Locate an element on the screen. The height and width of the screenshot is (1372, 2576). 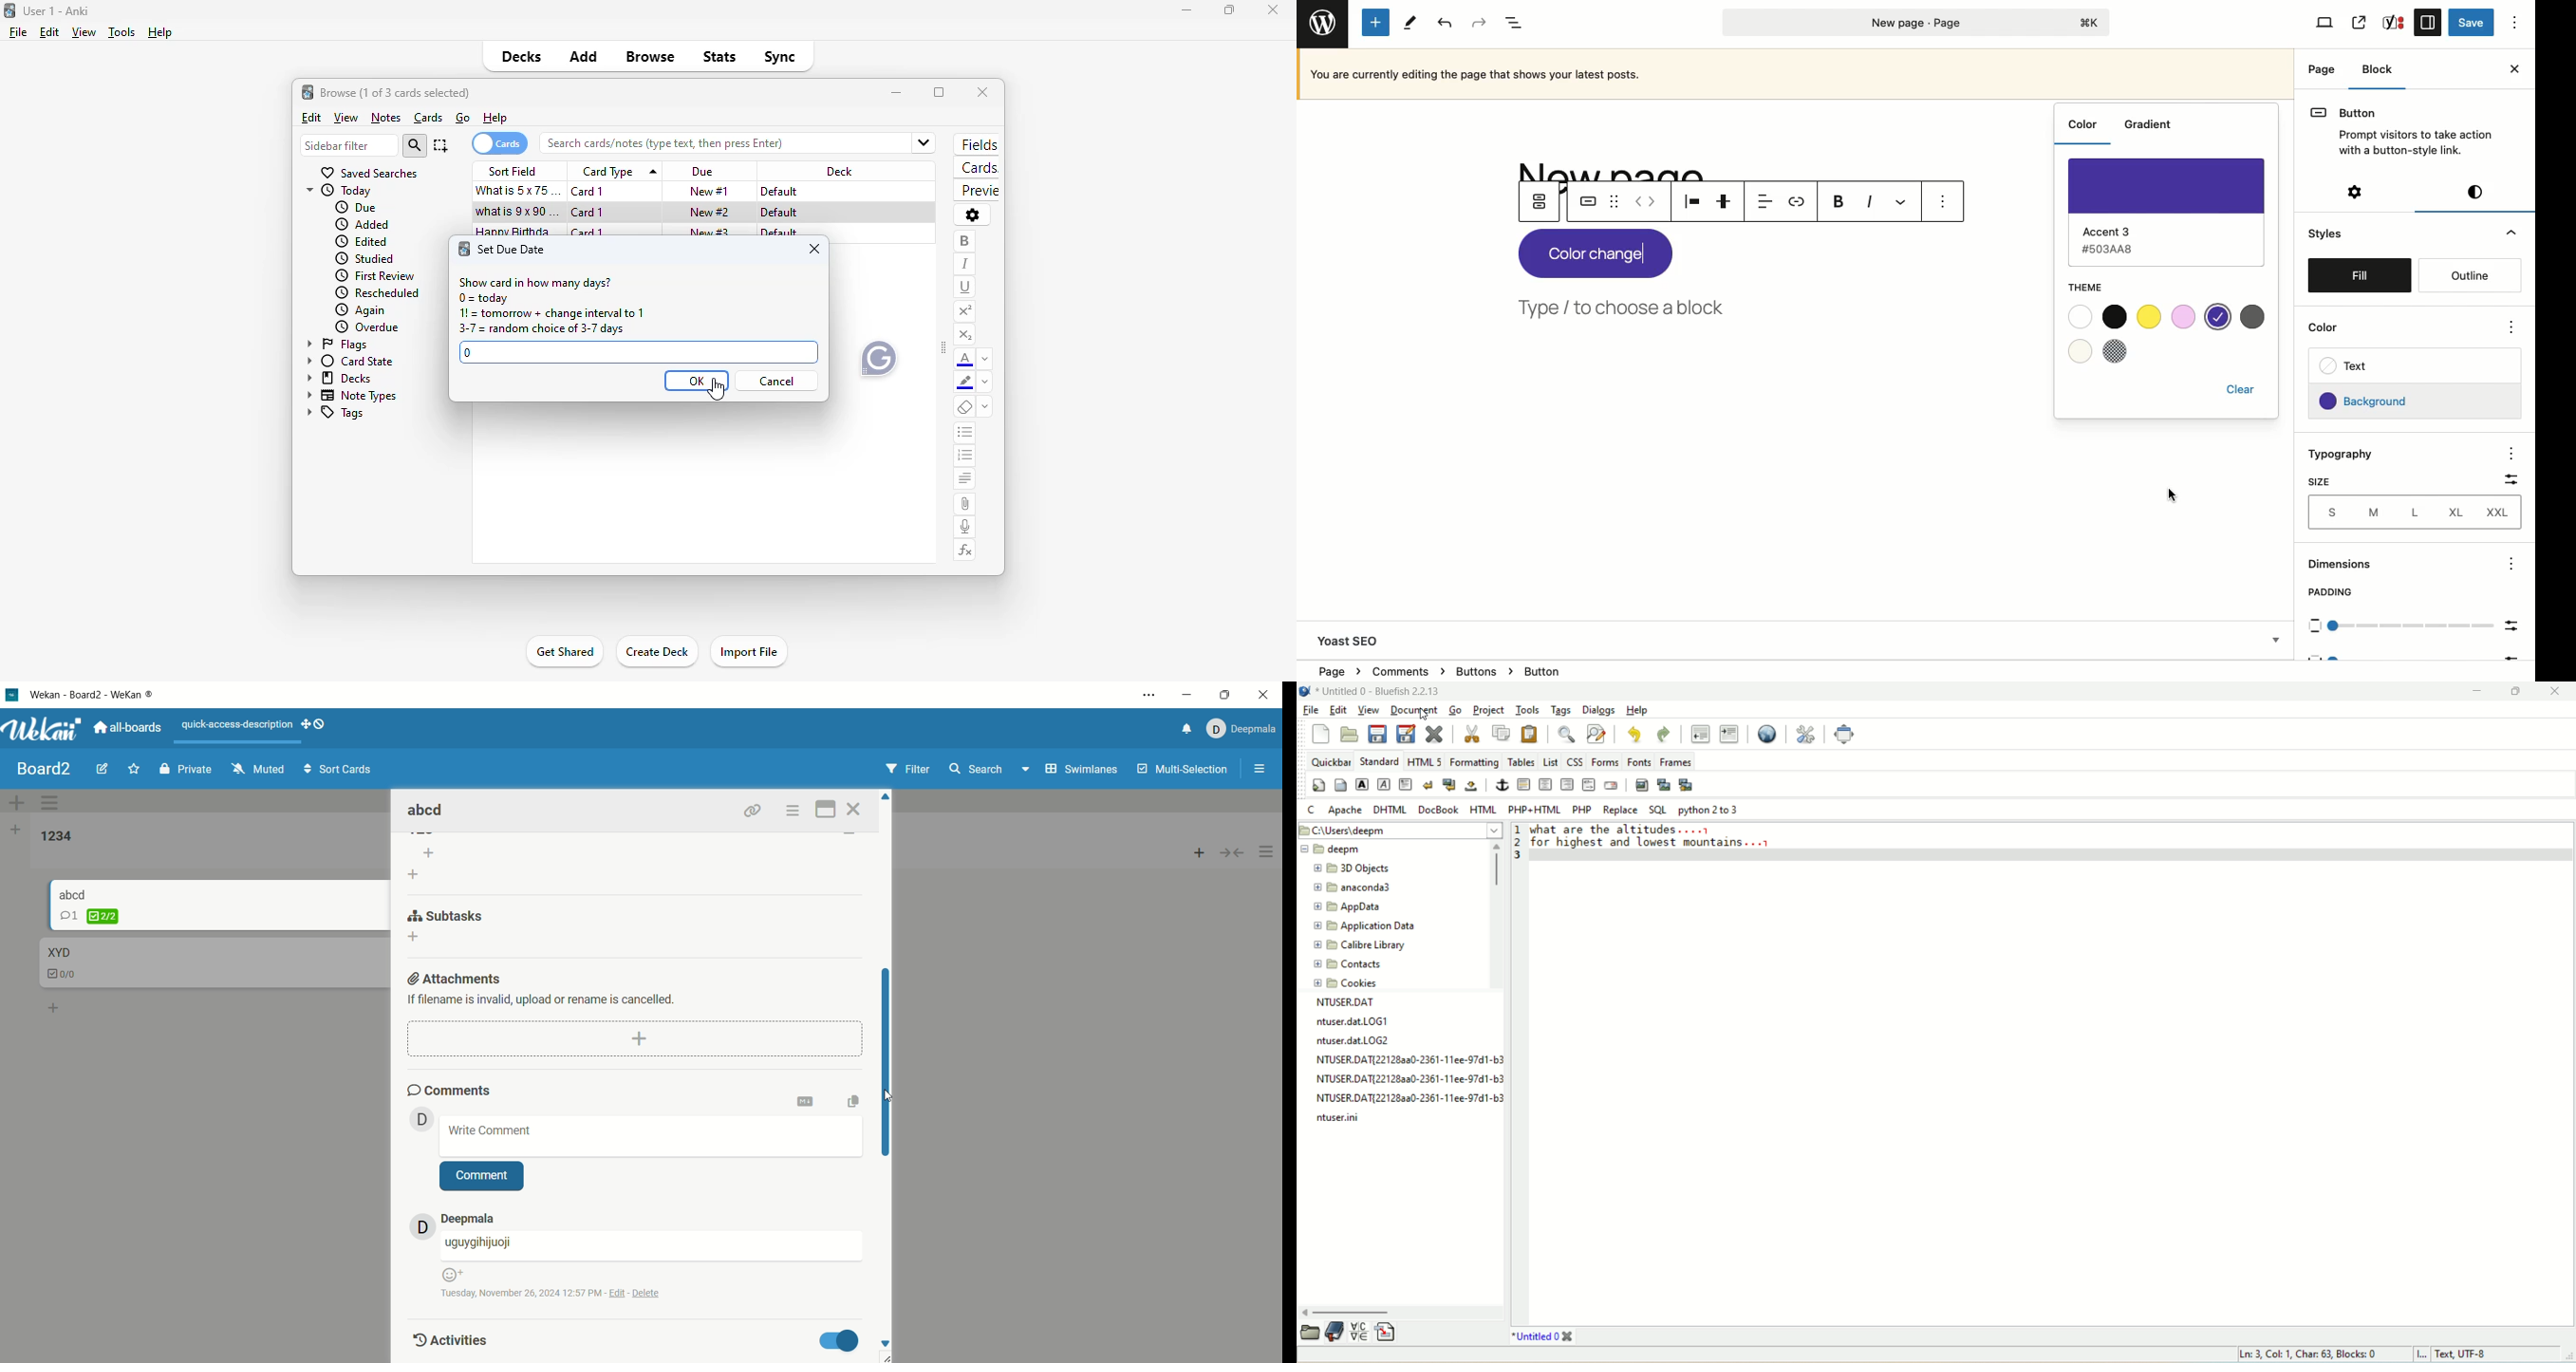
OK is located at coordinates (697, 381).